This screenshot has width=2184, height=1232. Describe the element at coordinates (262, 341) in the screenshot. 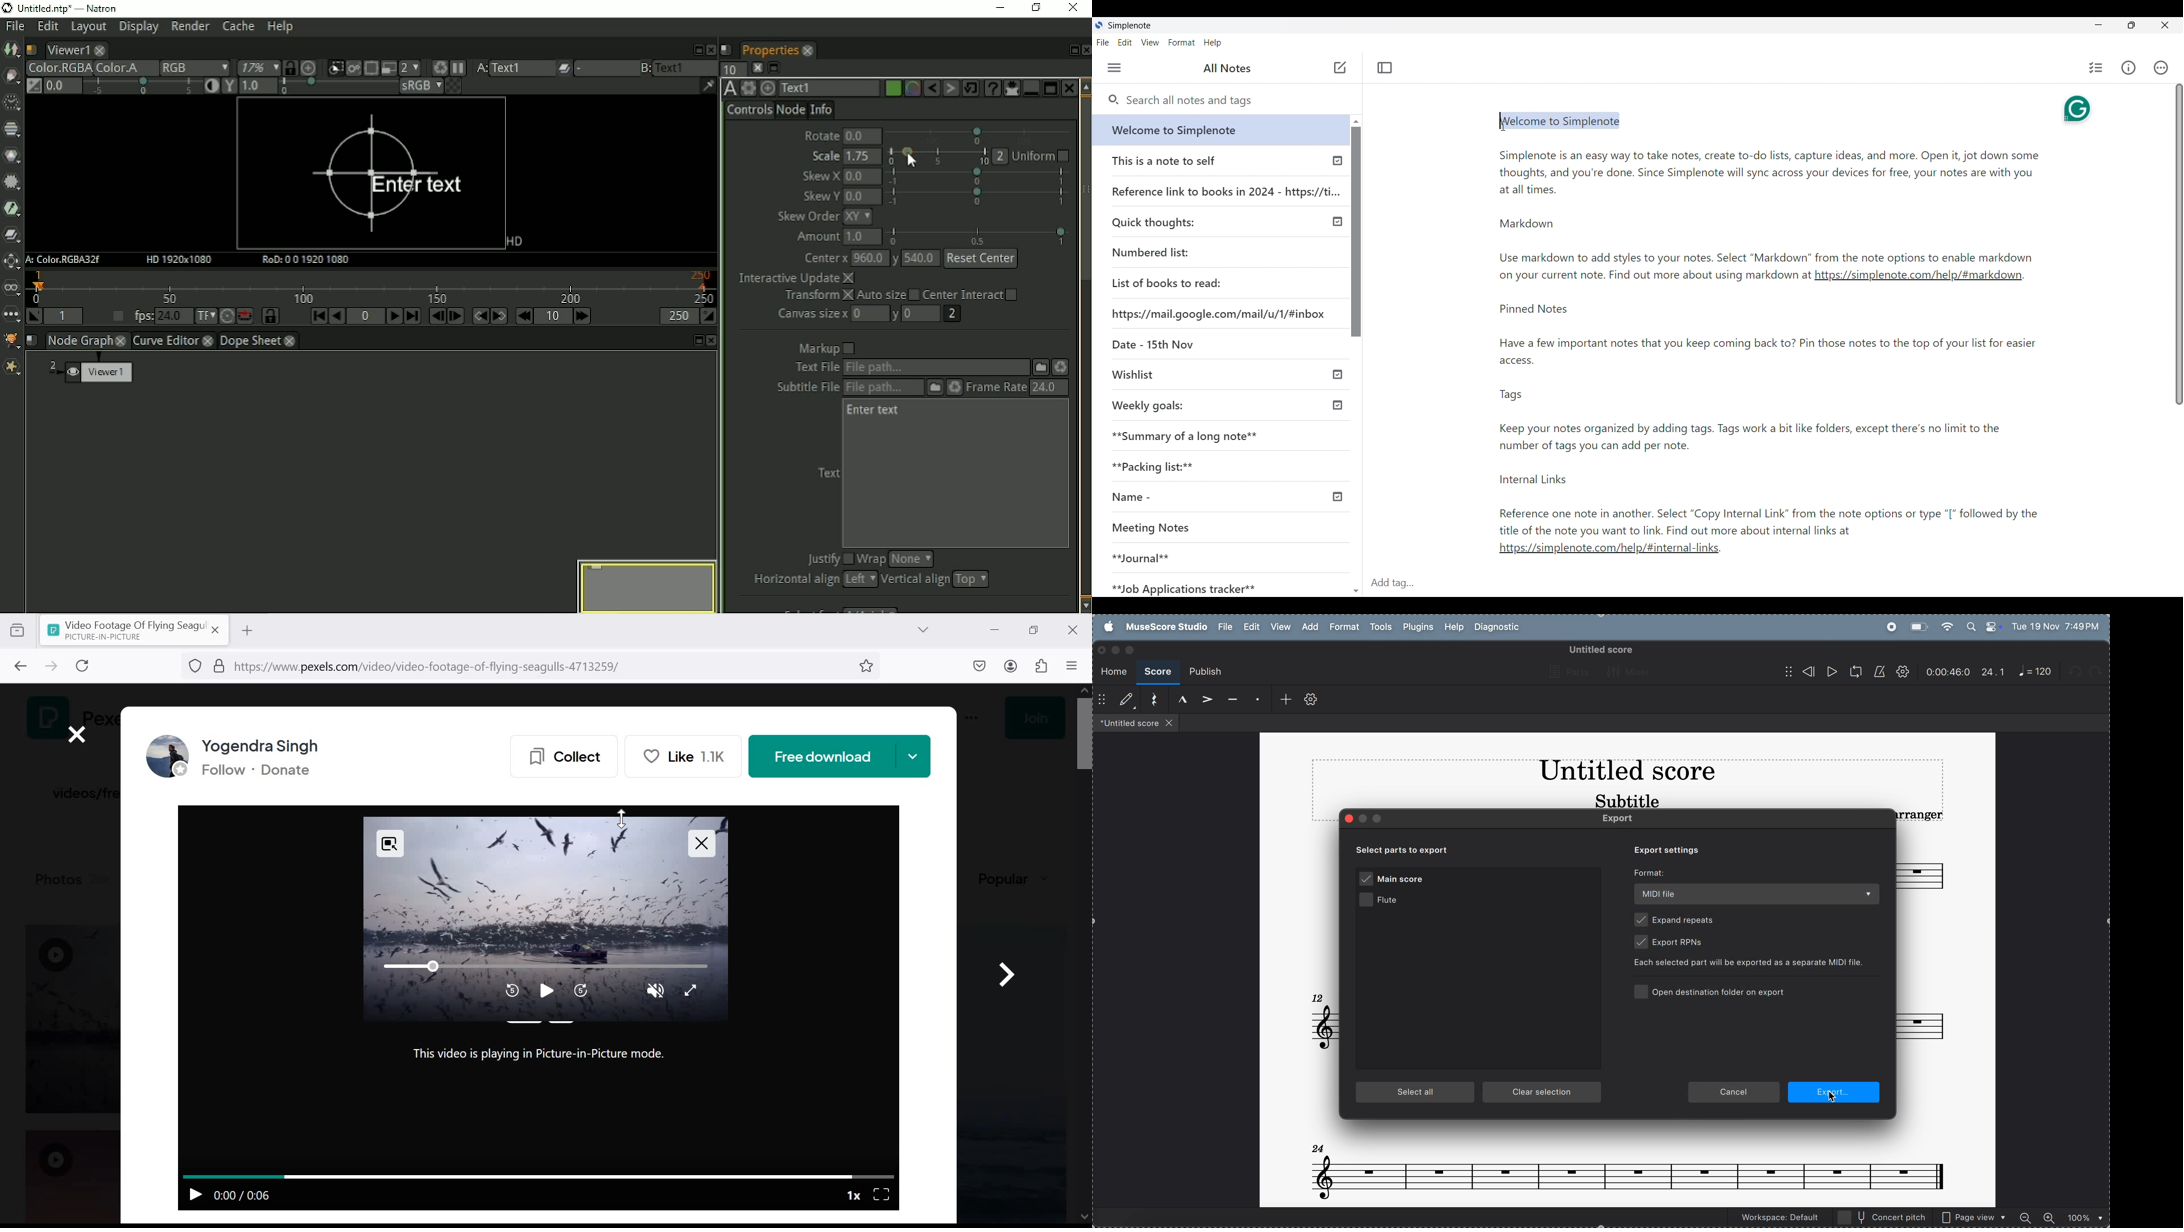

I see `Dope sheet` at that location.